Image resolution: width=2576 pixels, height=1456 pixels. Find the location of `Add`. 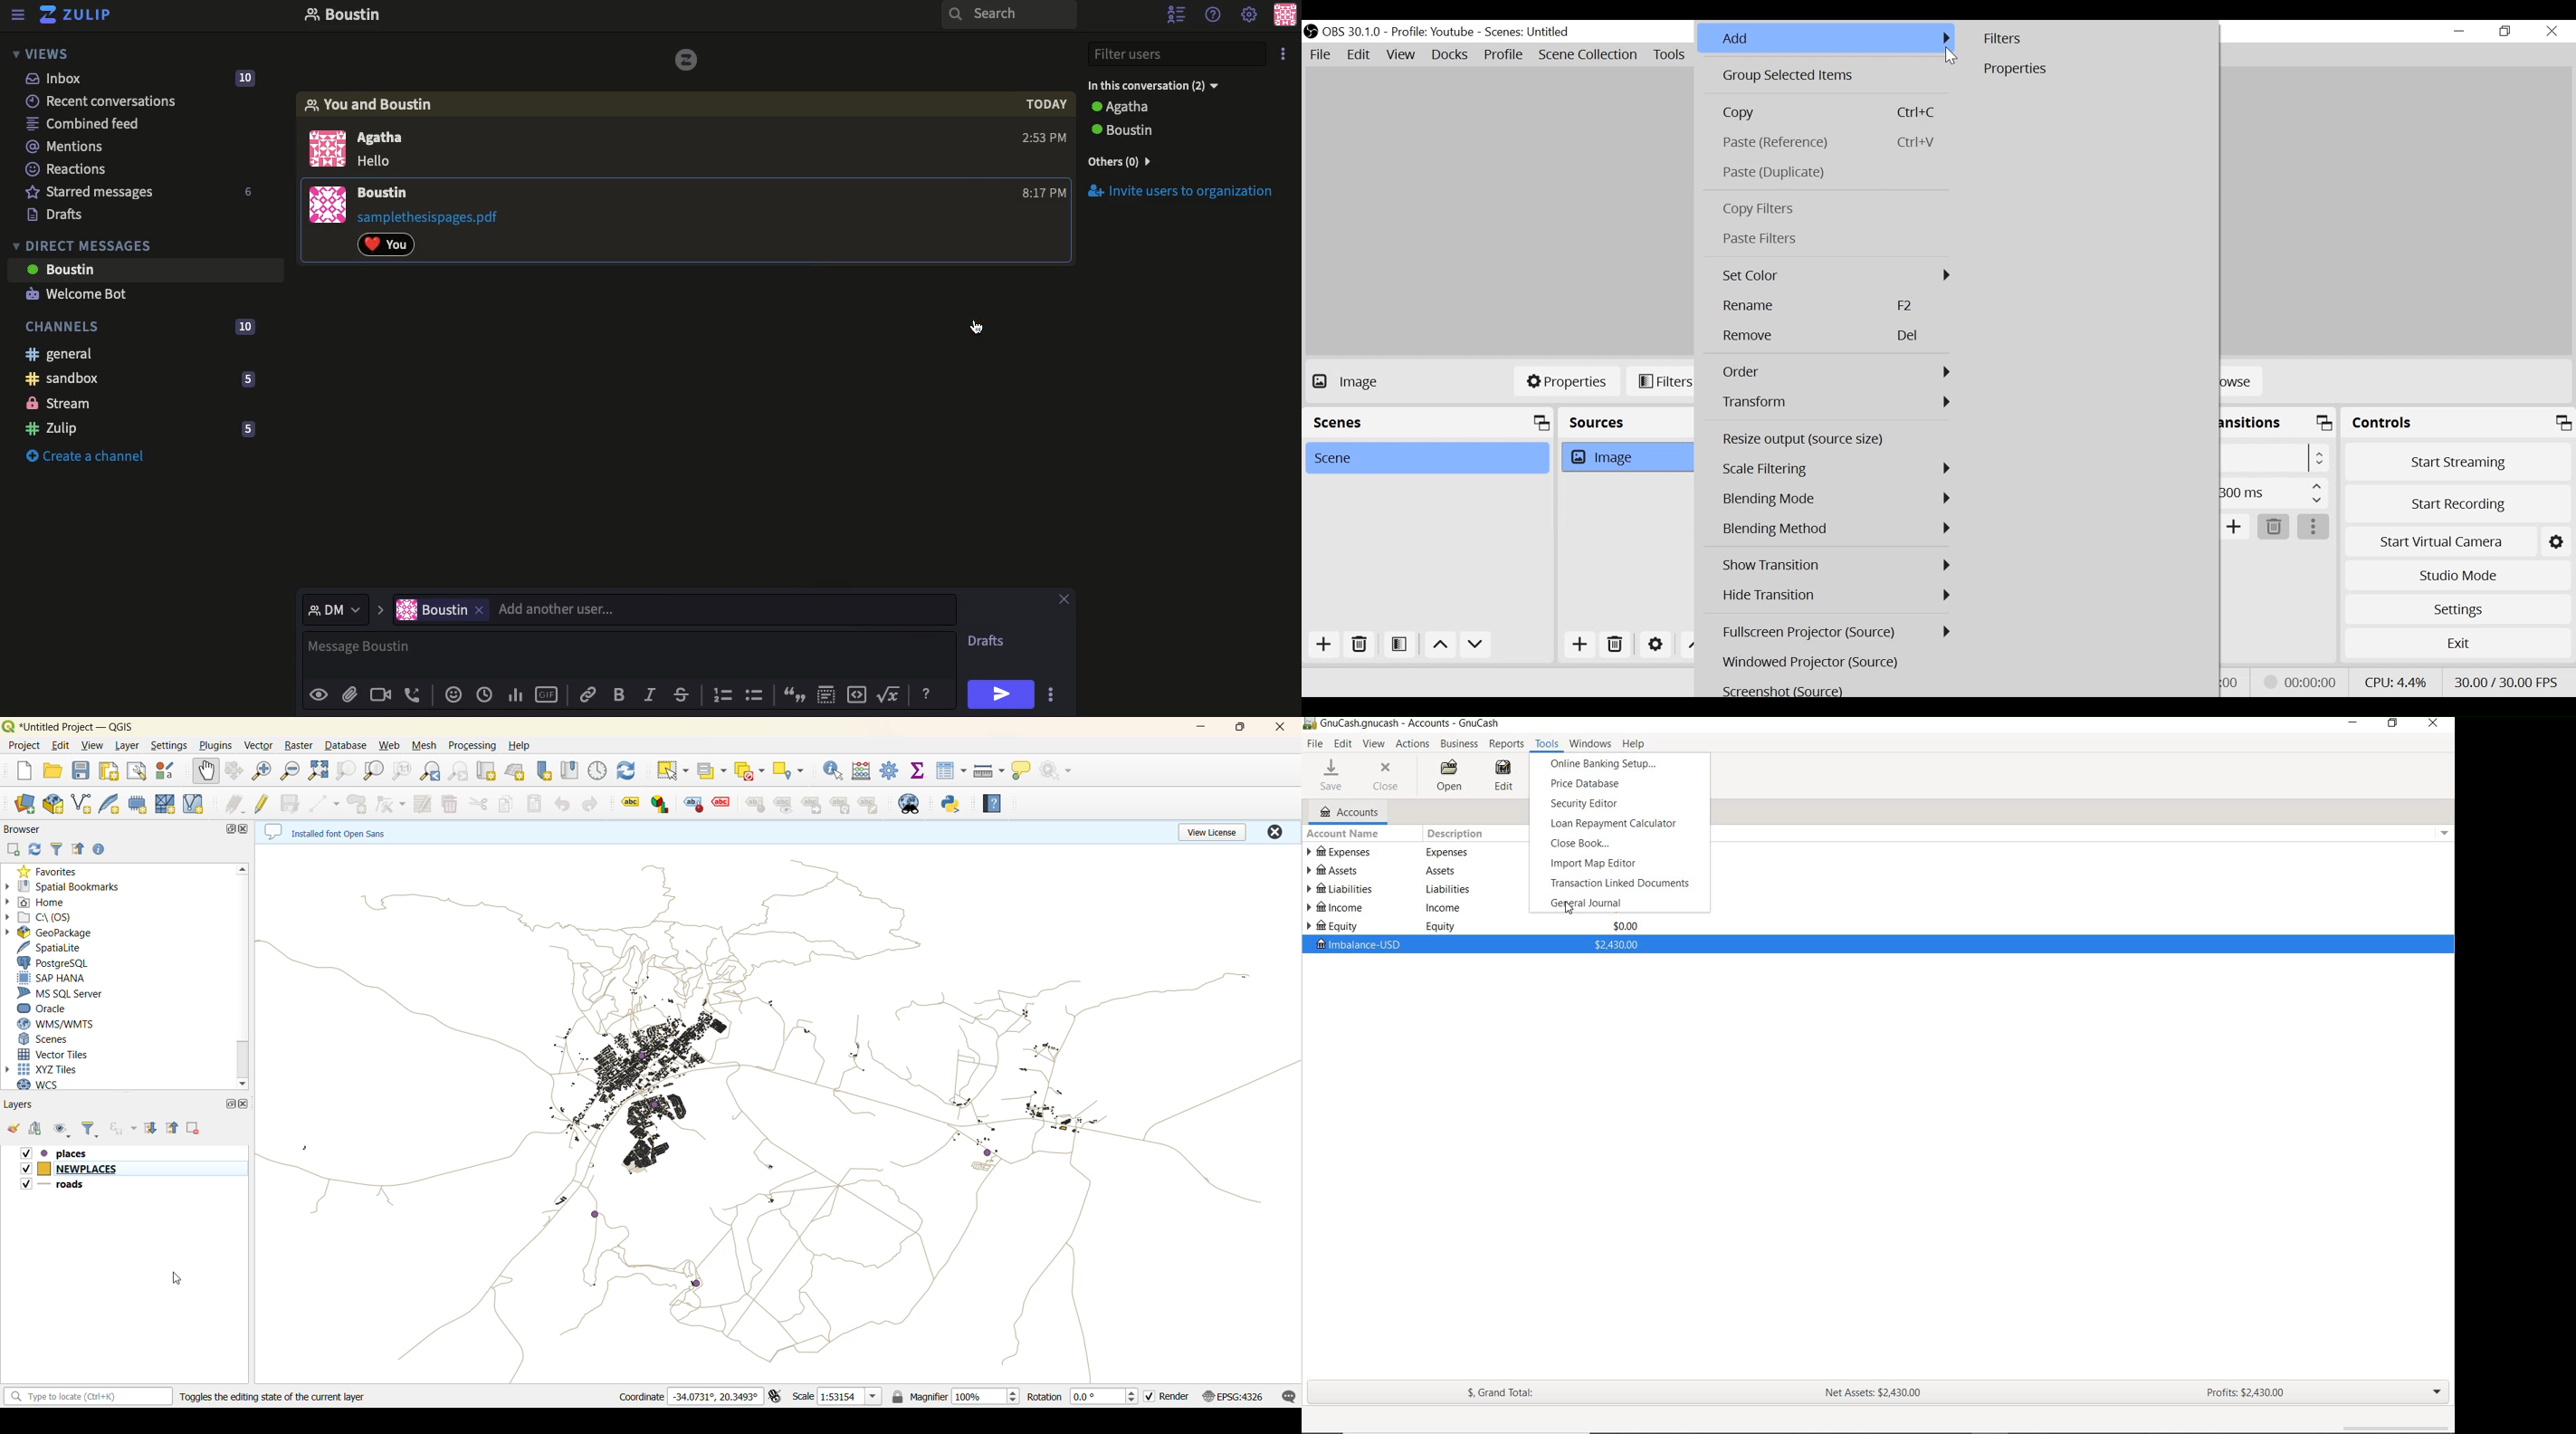

Add is located at coordinates (2233, 527).